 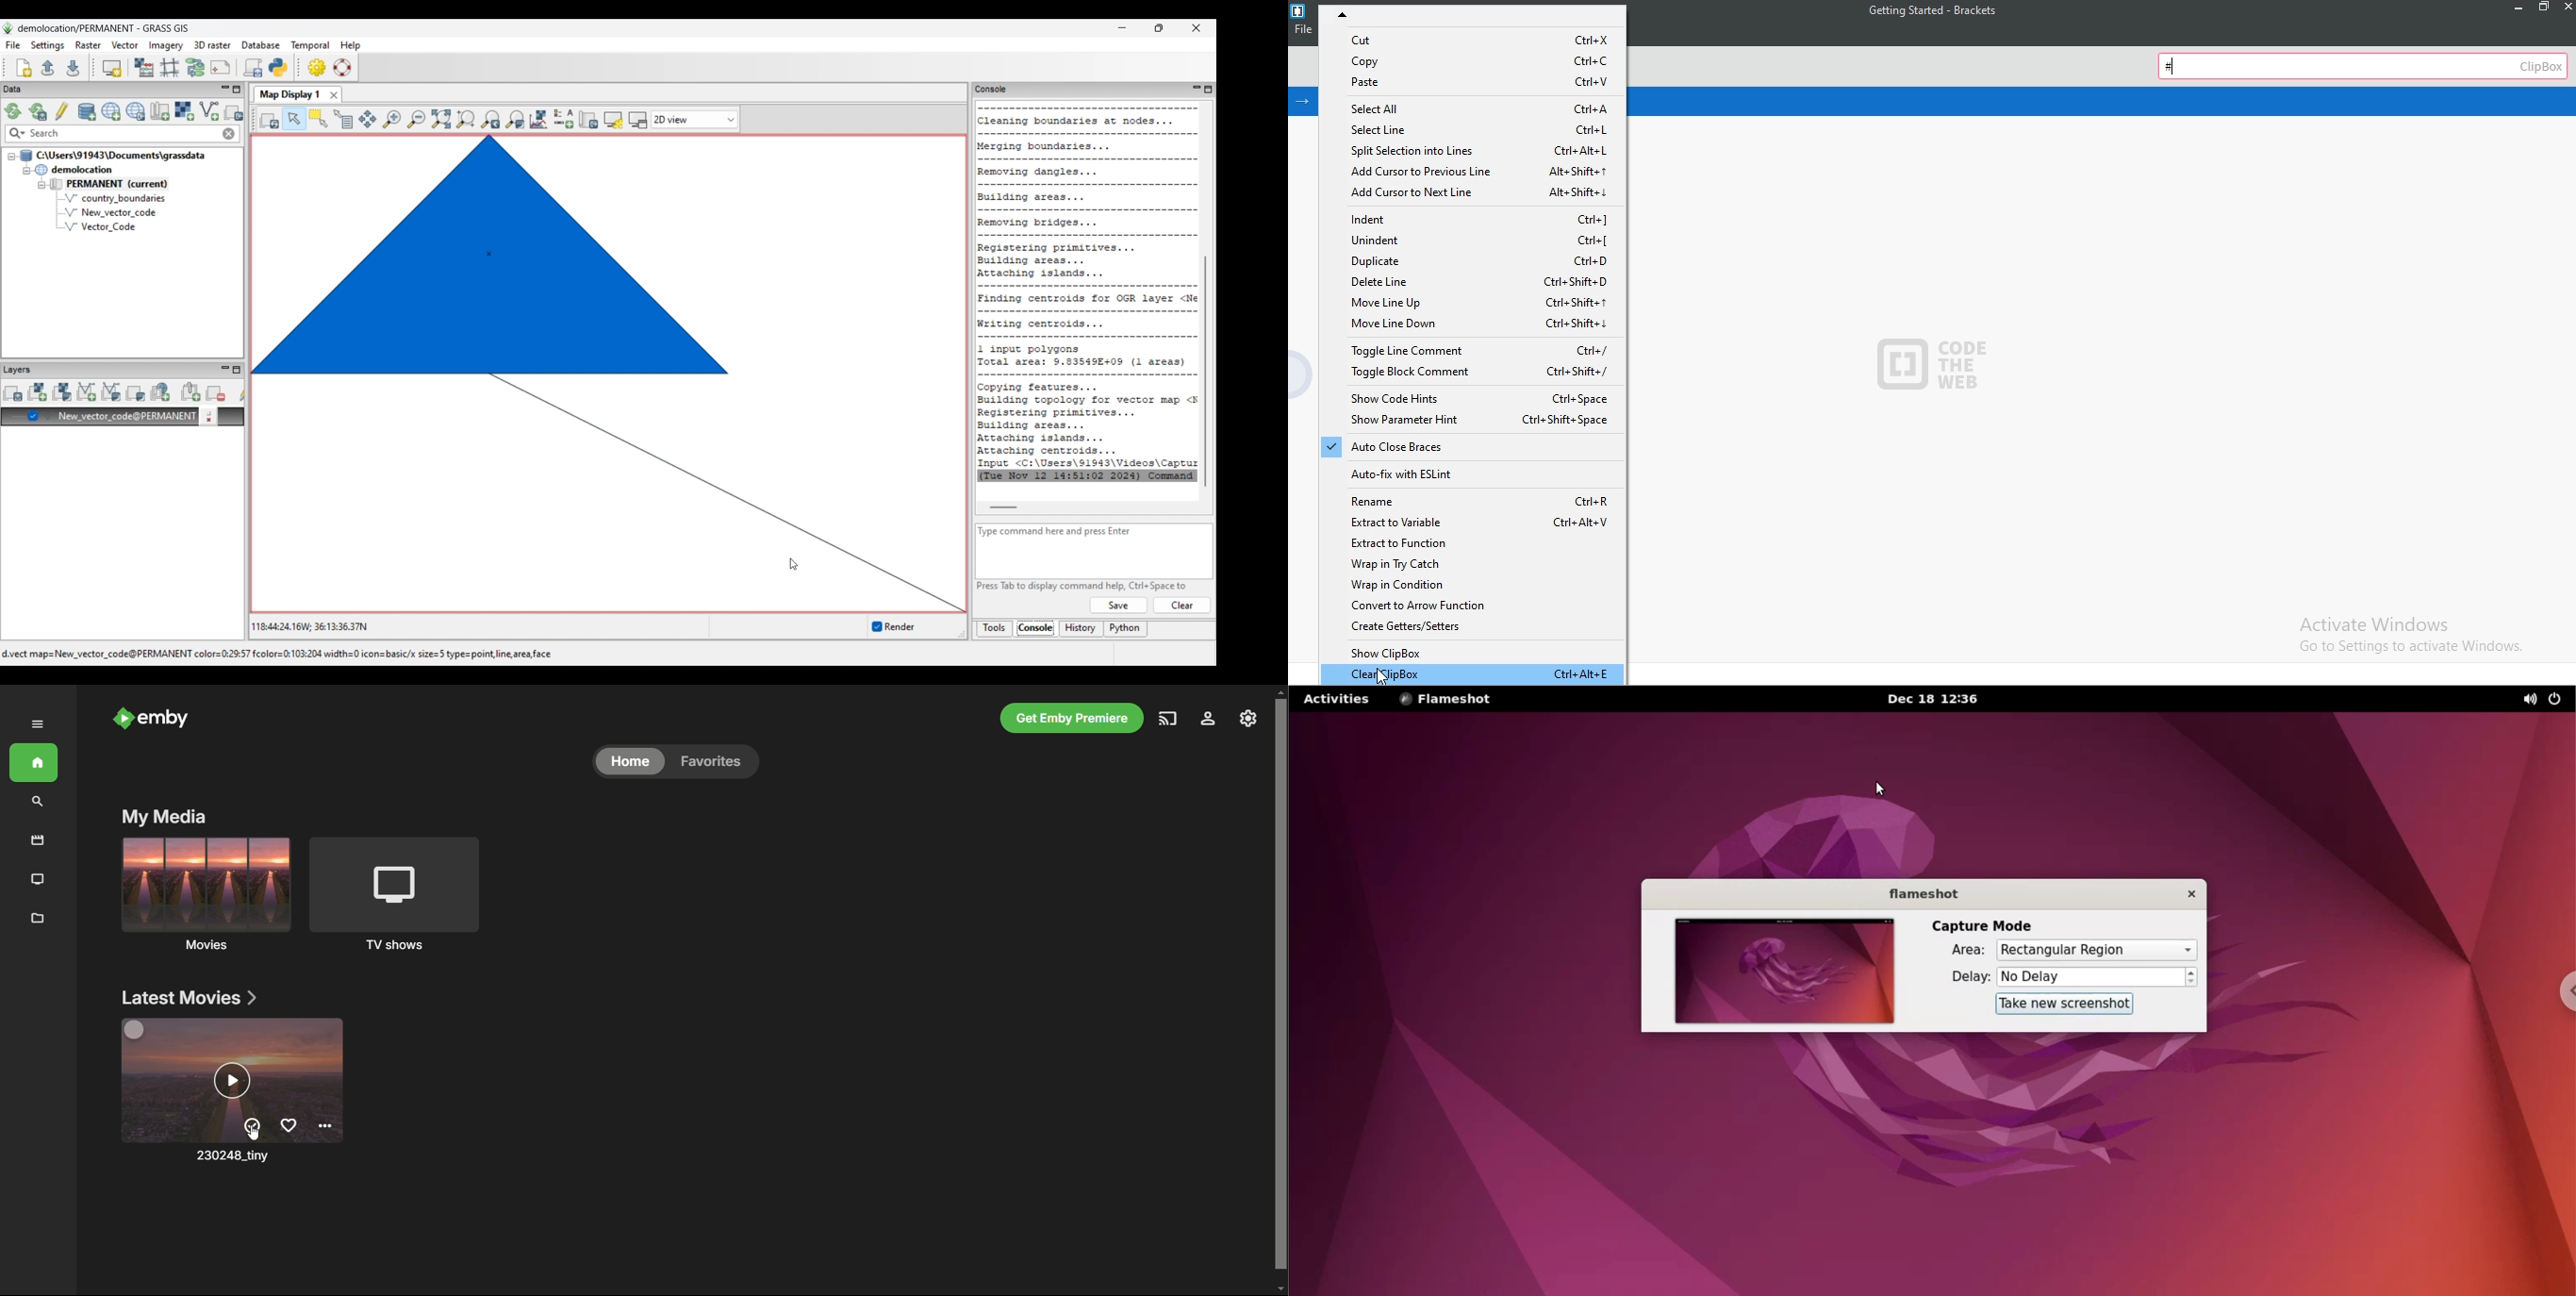 I want to click on Create Getters/Setters, so click(x=1469, y=629).